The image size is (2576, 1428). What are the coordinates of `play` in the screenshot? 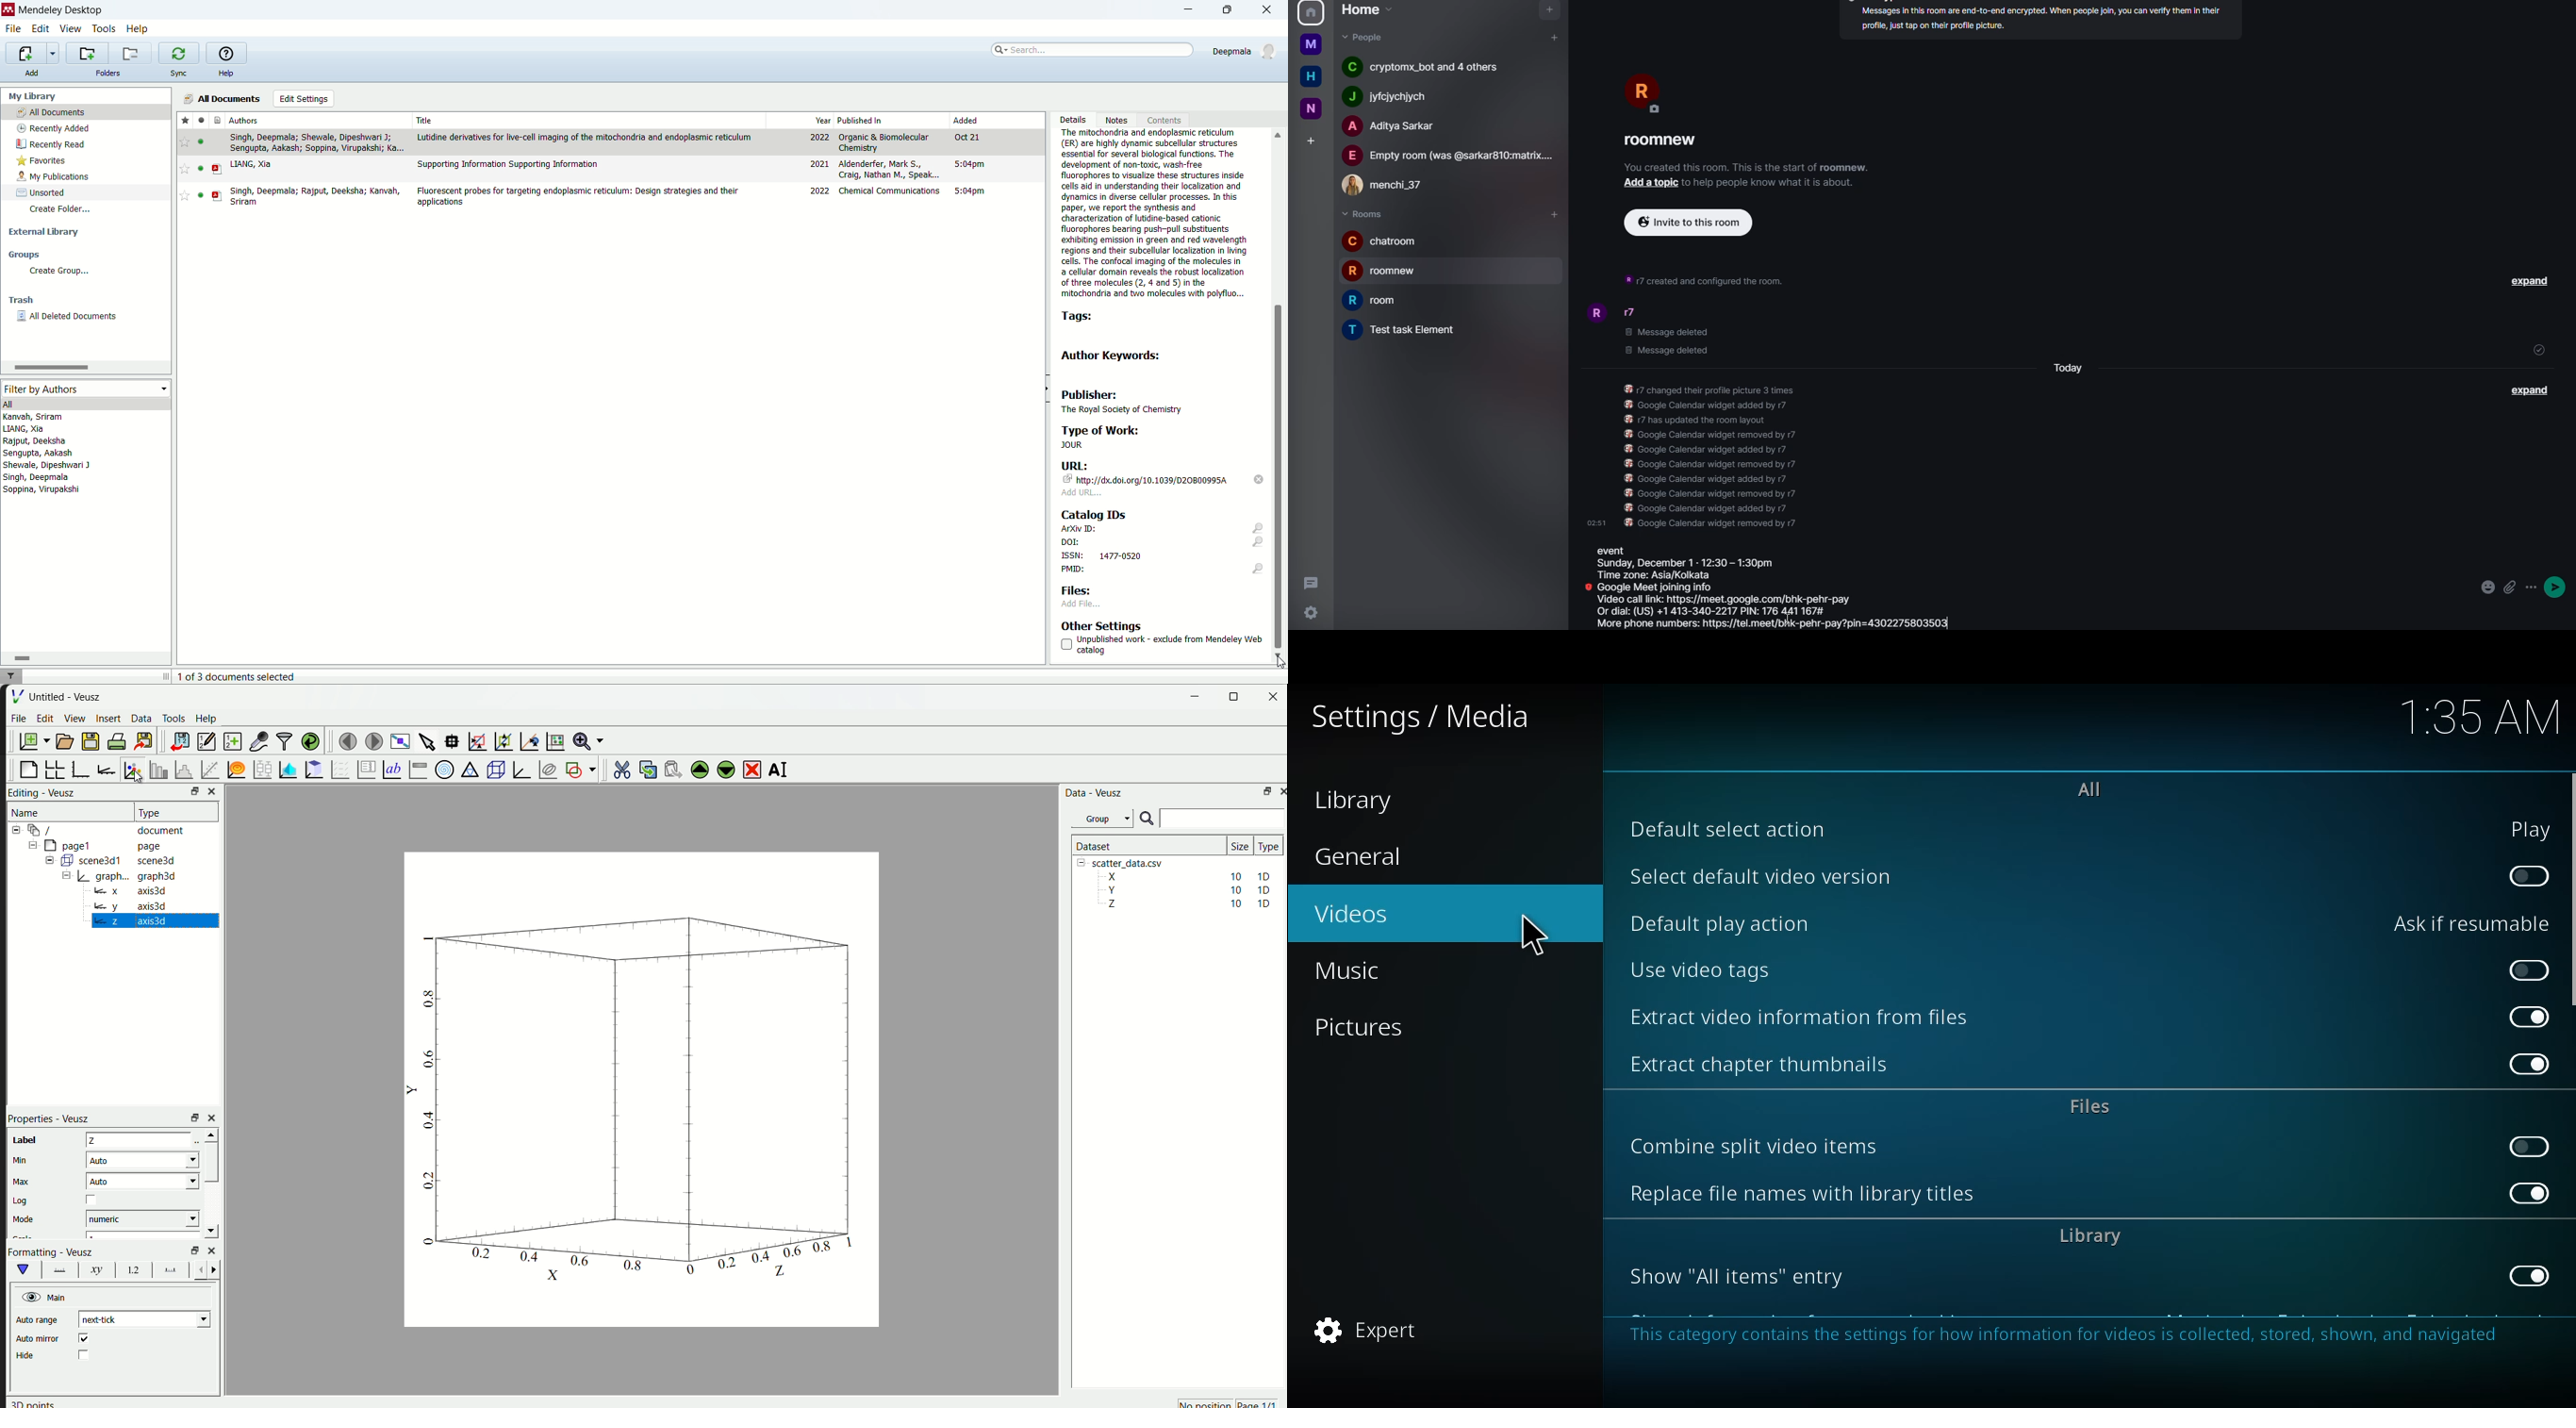 It's located at (2529, 830).